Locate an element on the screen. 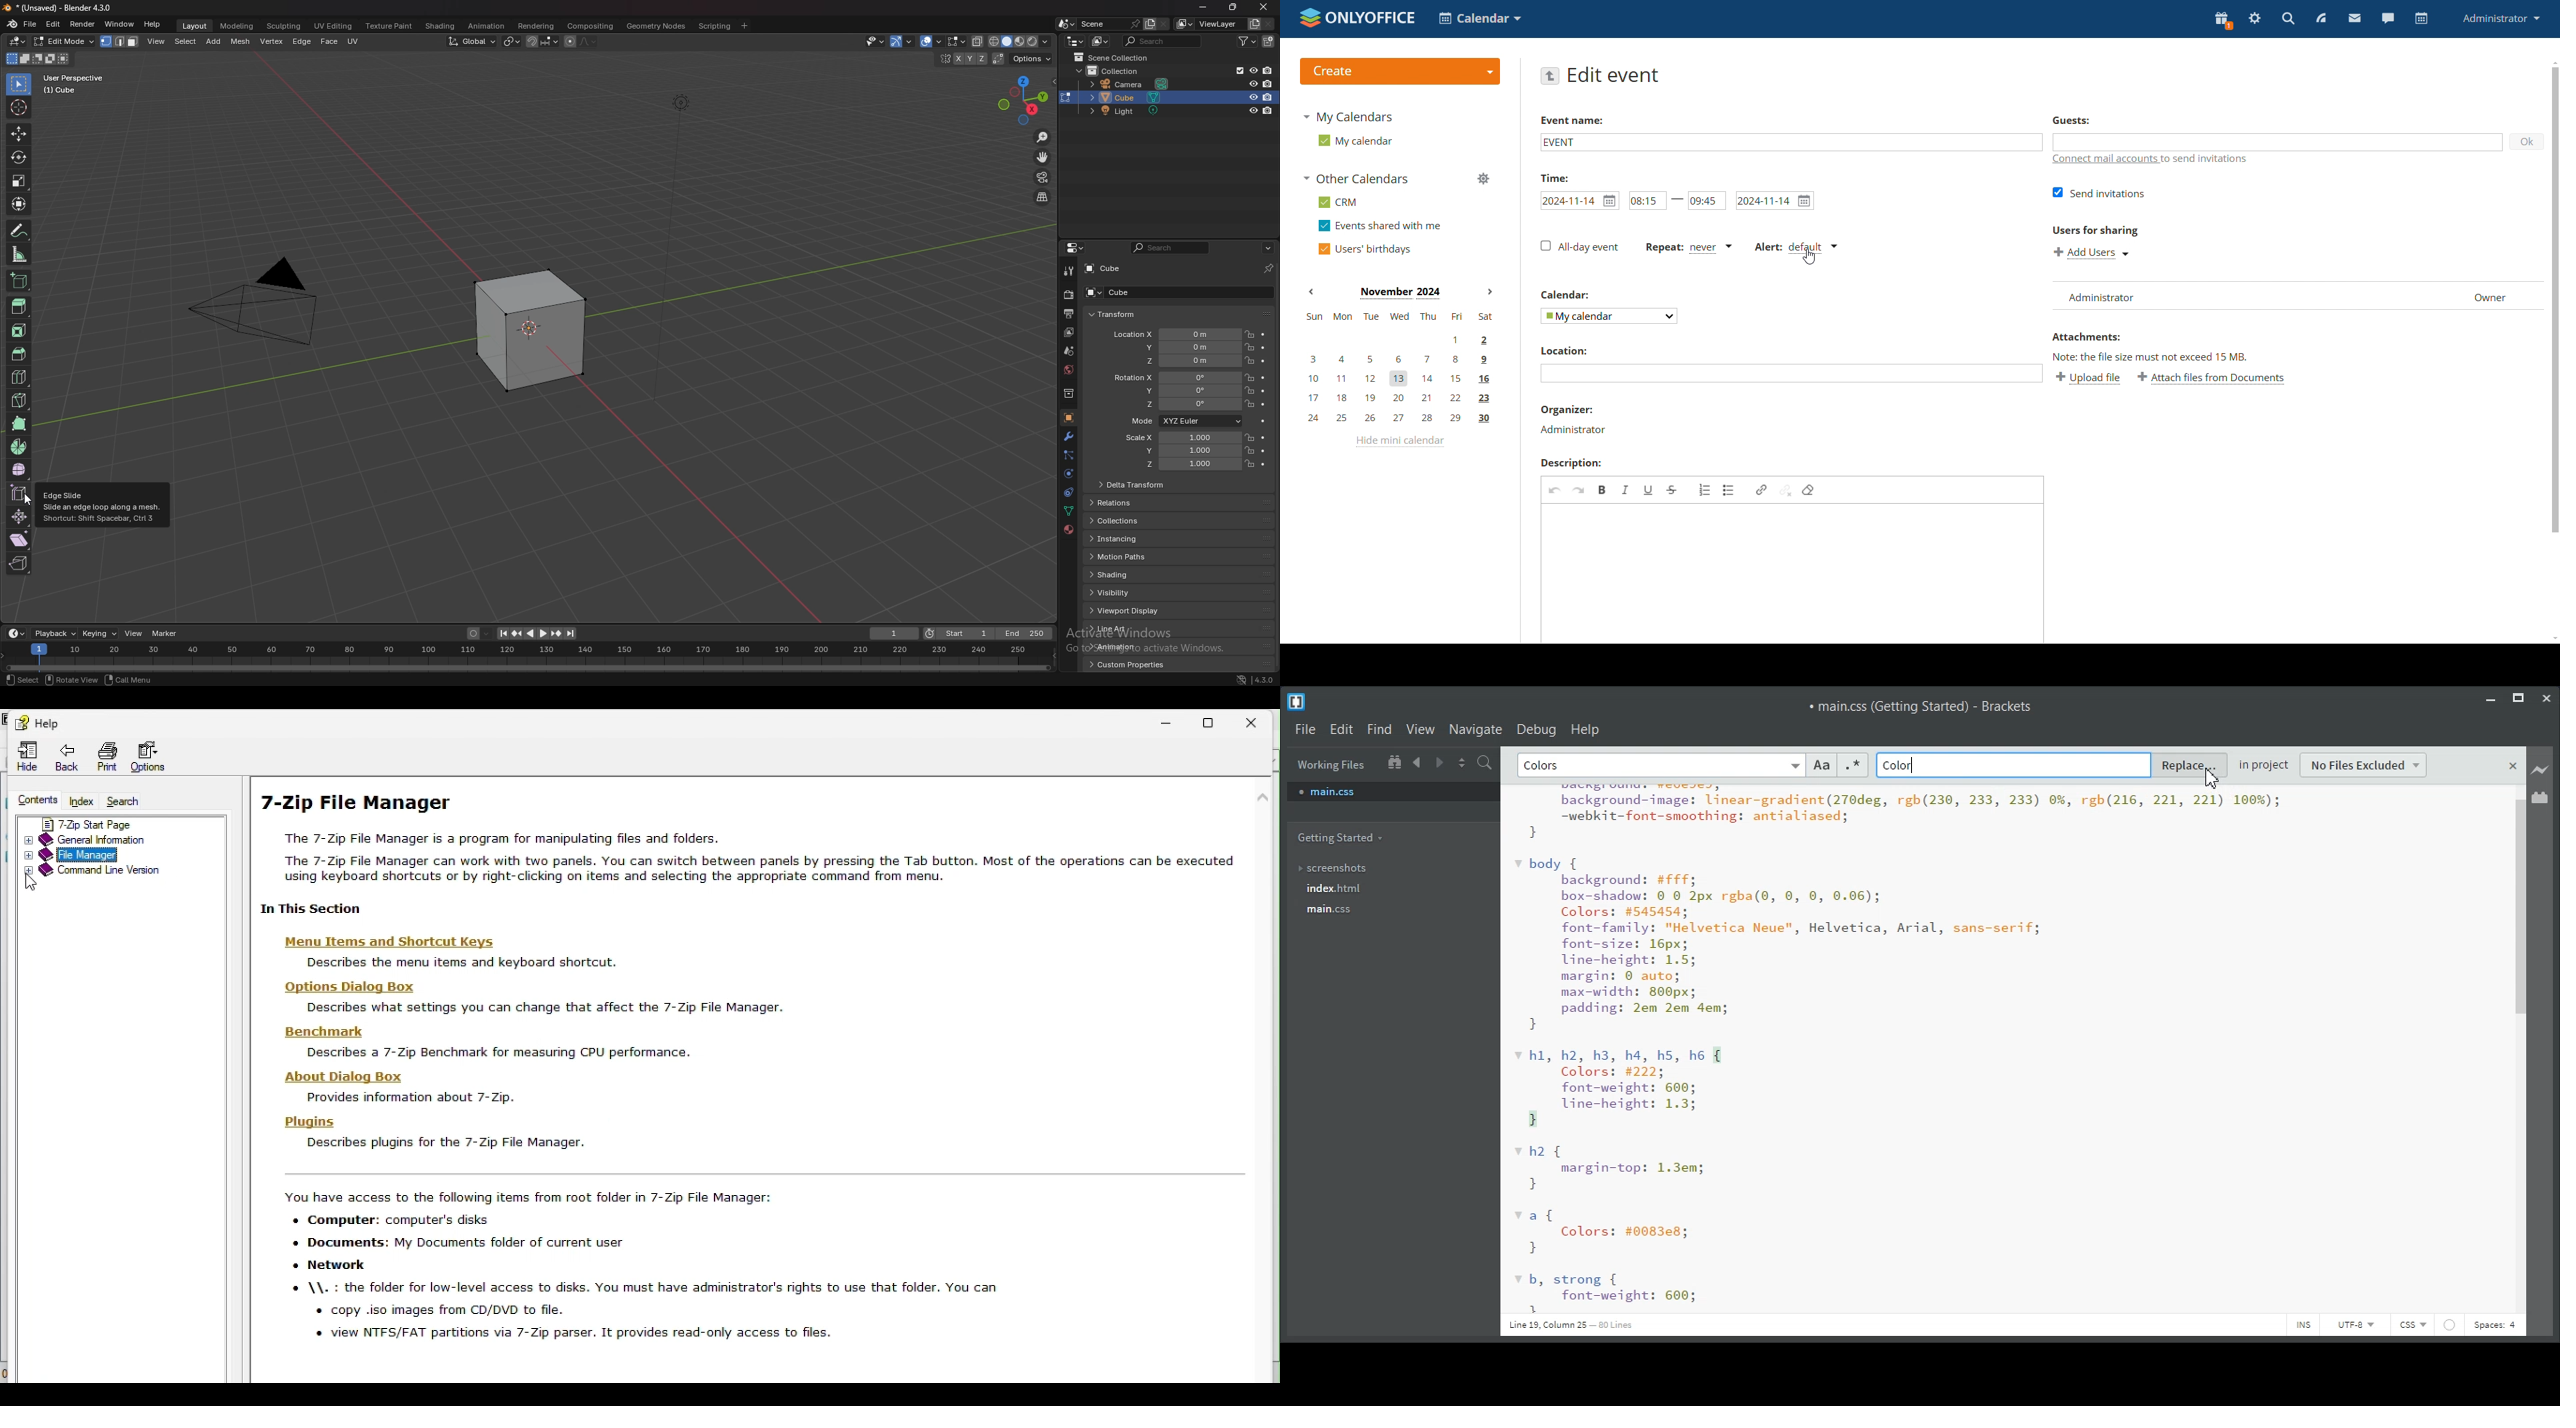 This screenshot has height=1428, width=2576. body {
background: #fff;
box-shadow: © 8 2px rgba(®, 0, ©, 0.06);
Colors: #545454;
font-family: "Helvetica Neue", Helvetica, Arial, sans-serif;
font-size: 16px;
line-height: 1.5;
margin: © auto;
max-width: 800px;
padding: 2em 2em dem;
} is located at coordinates (1779, 945).